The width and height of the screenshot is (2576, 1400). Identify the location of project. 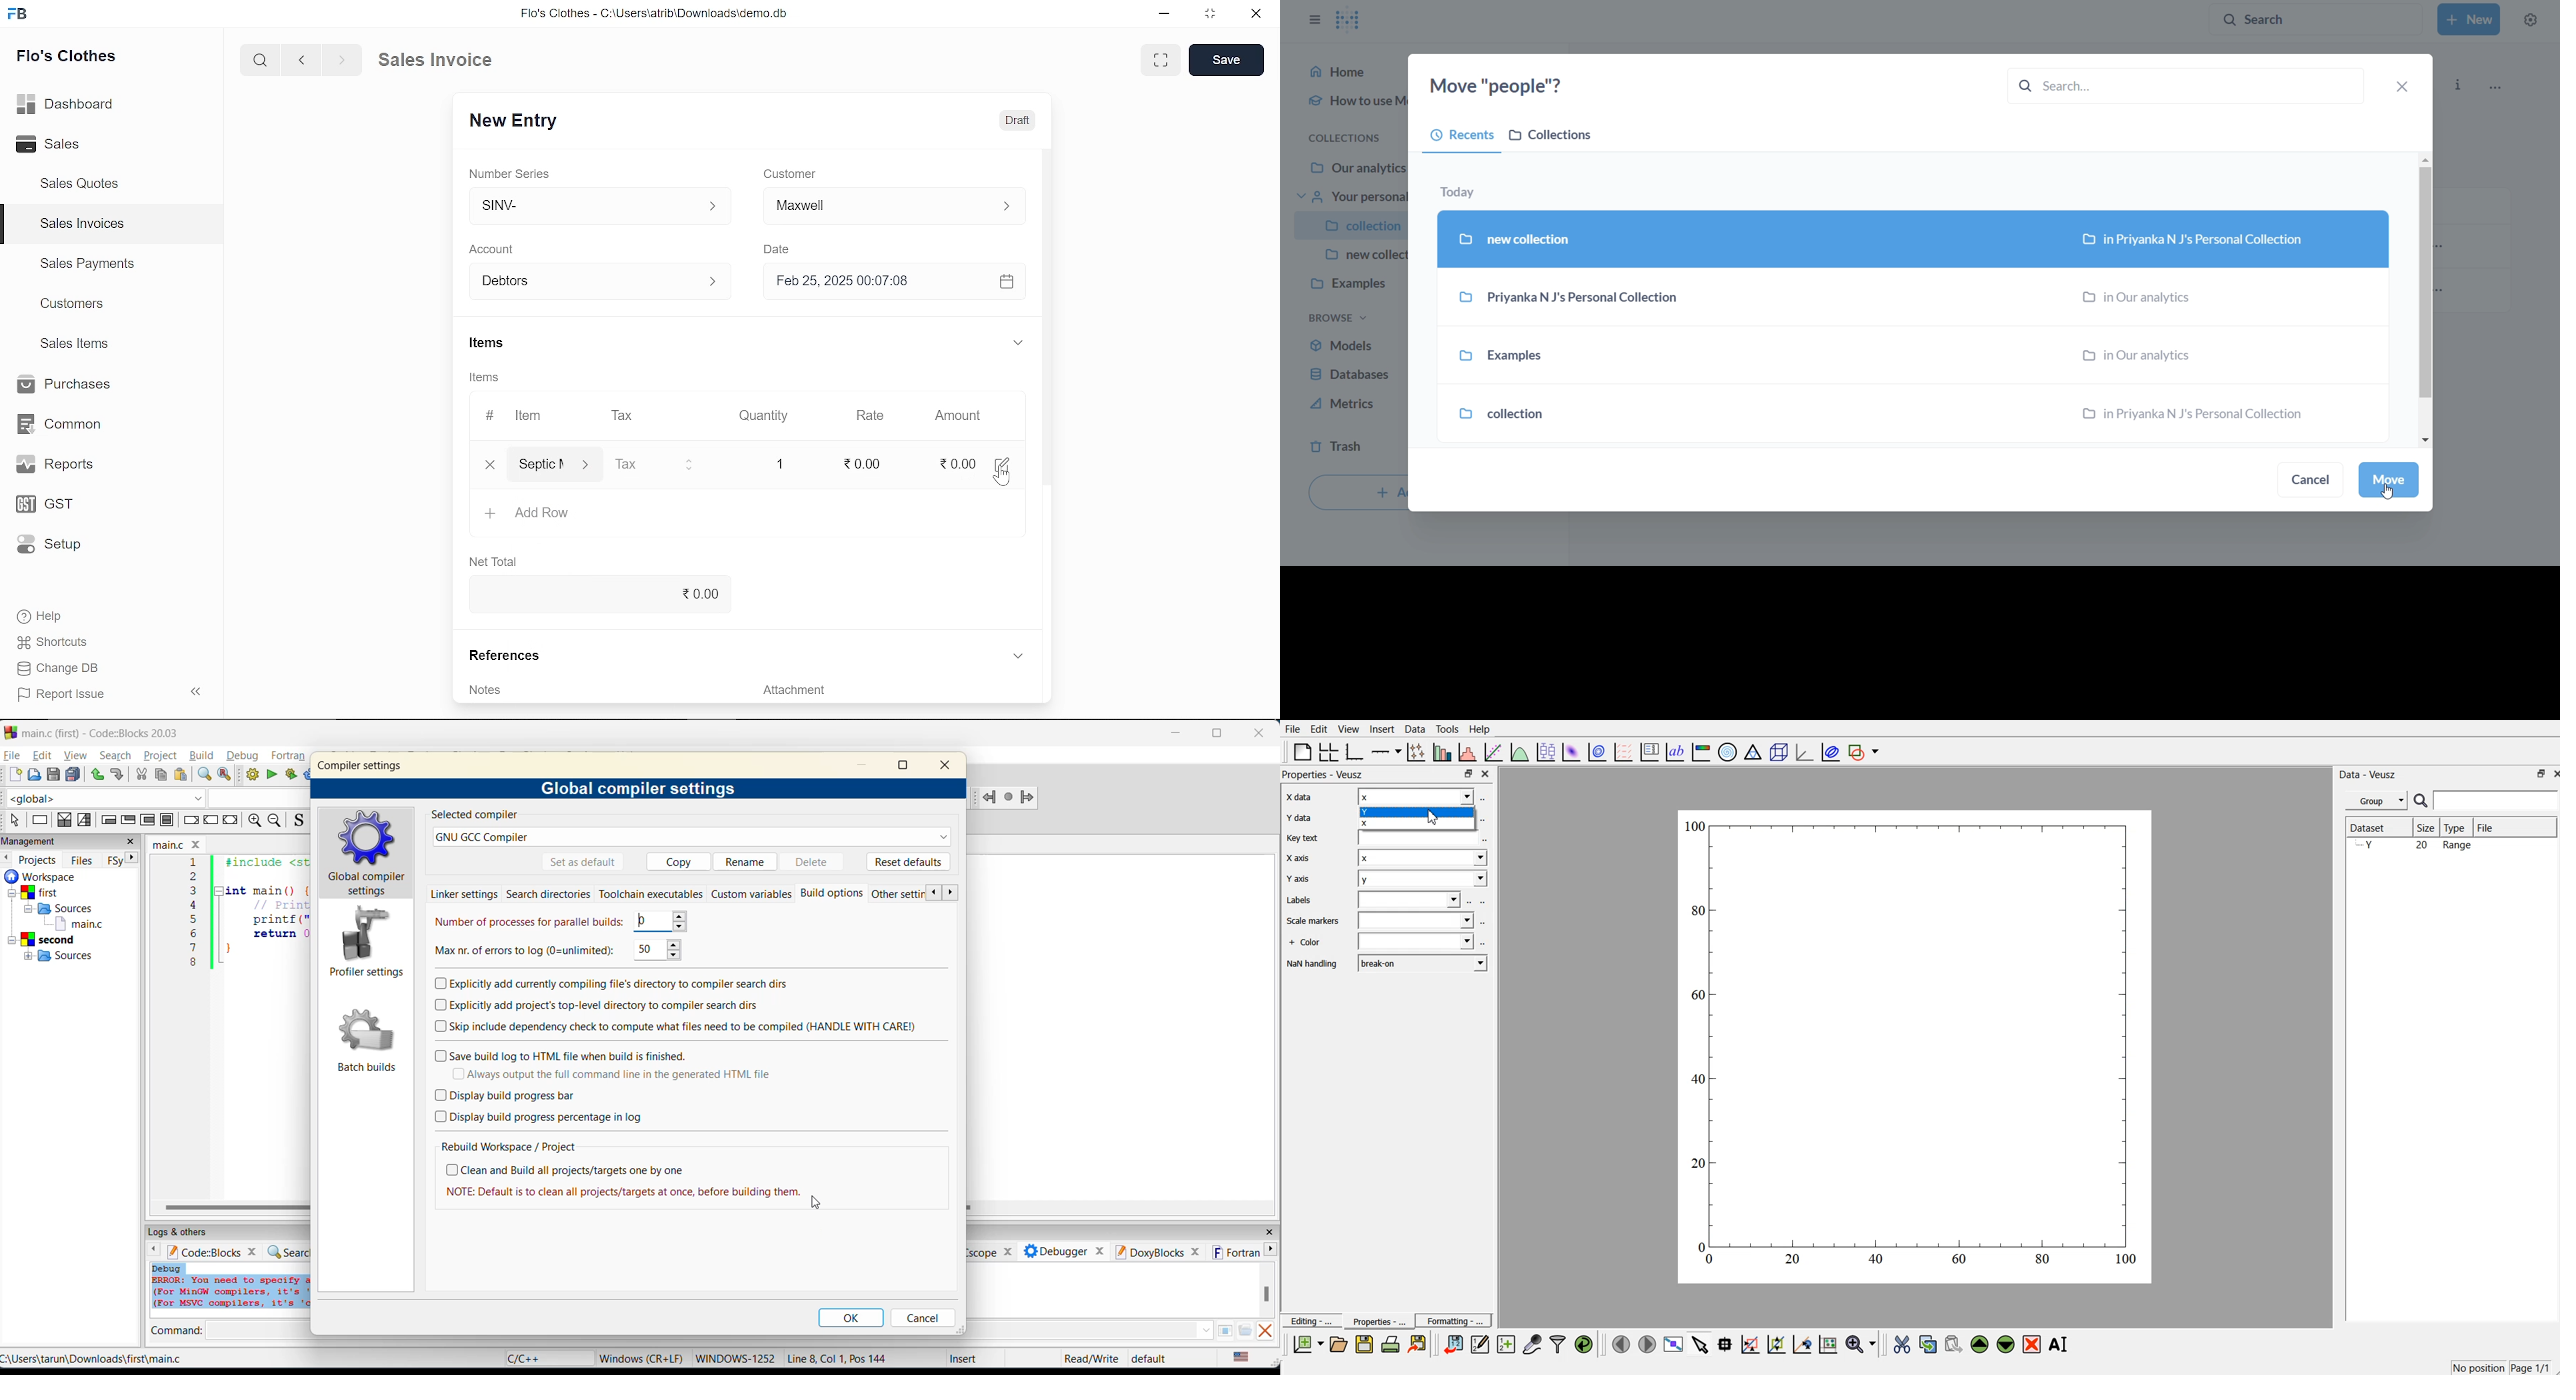
(161, 756).